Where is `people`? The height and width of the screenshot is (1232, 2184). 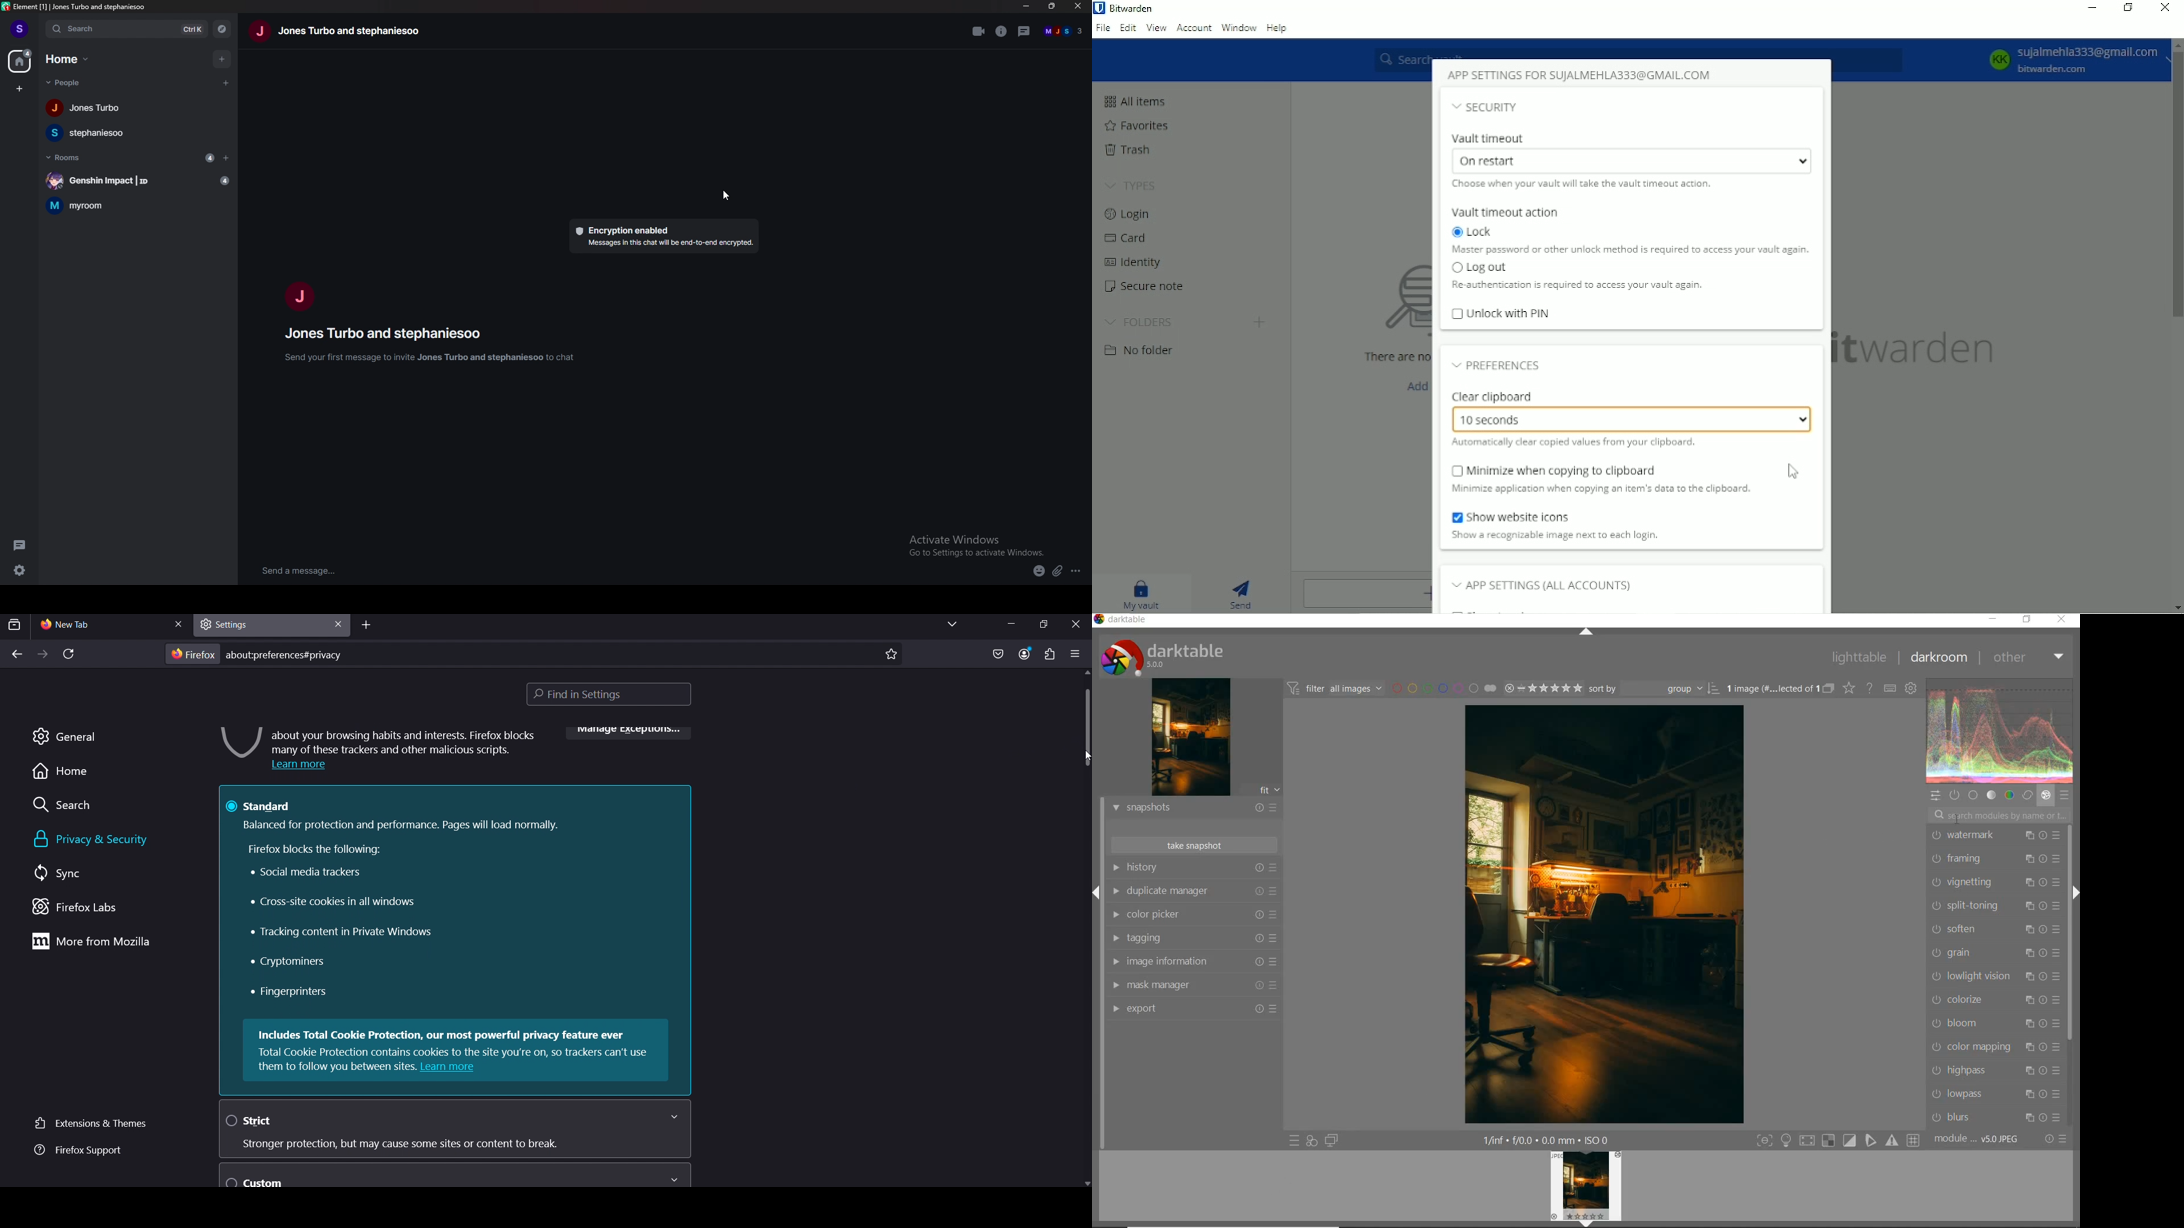
people is located at coordinates (68, 83).